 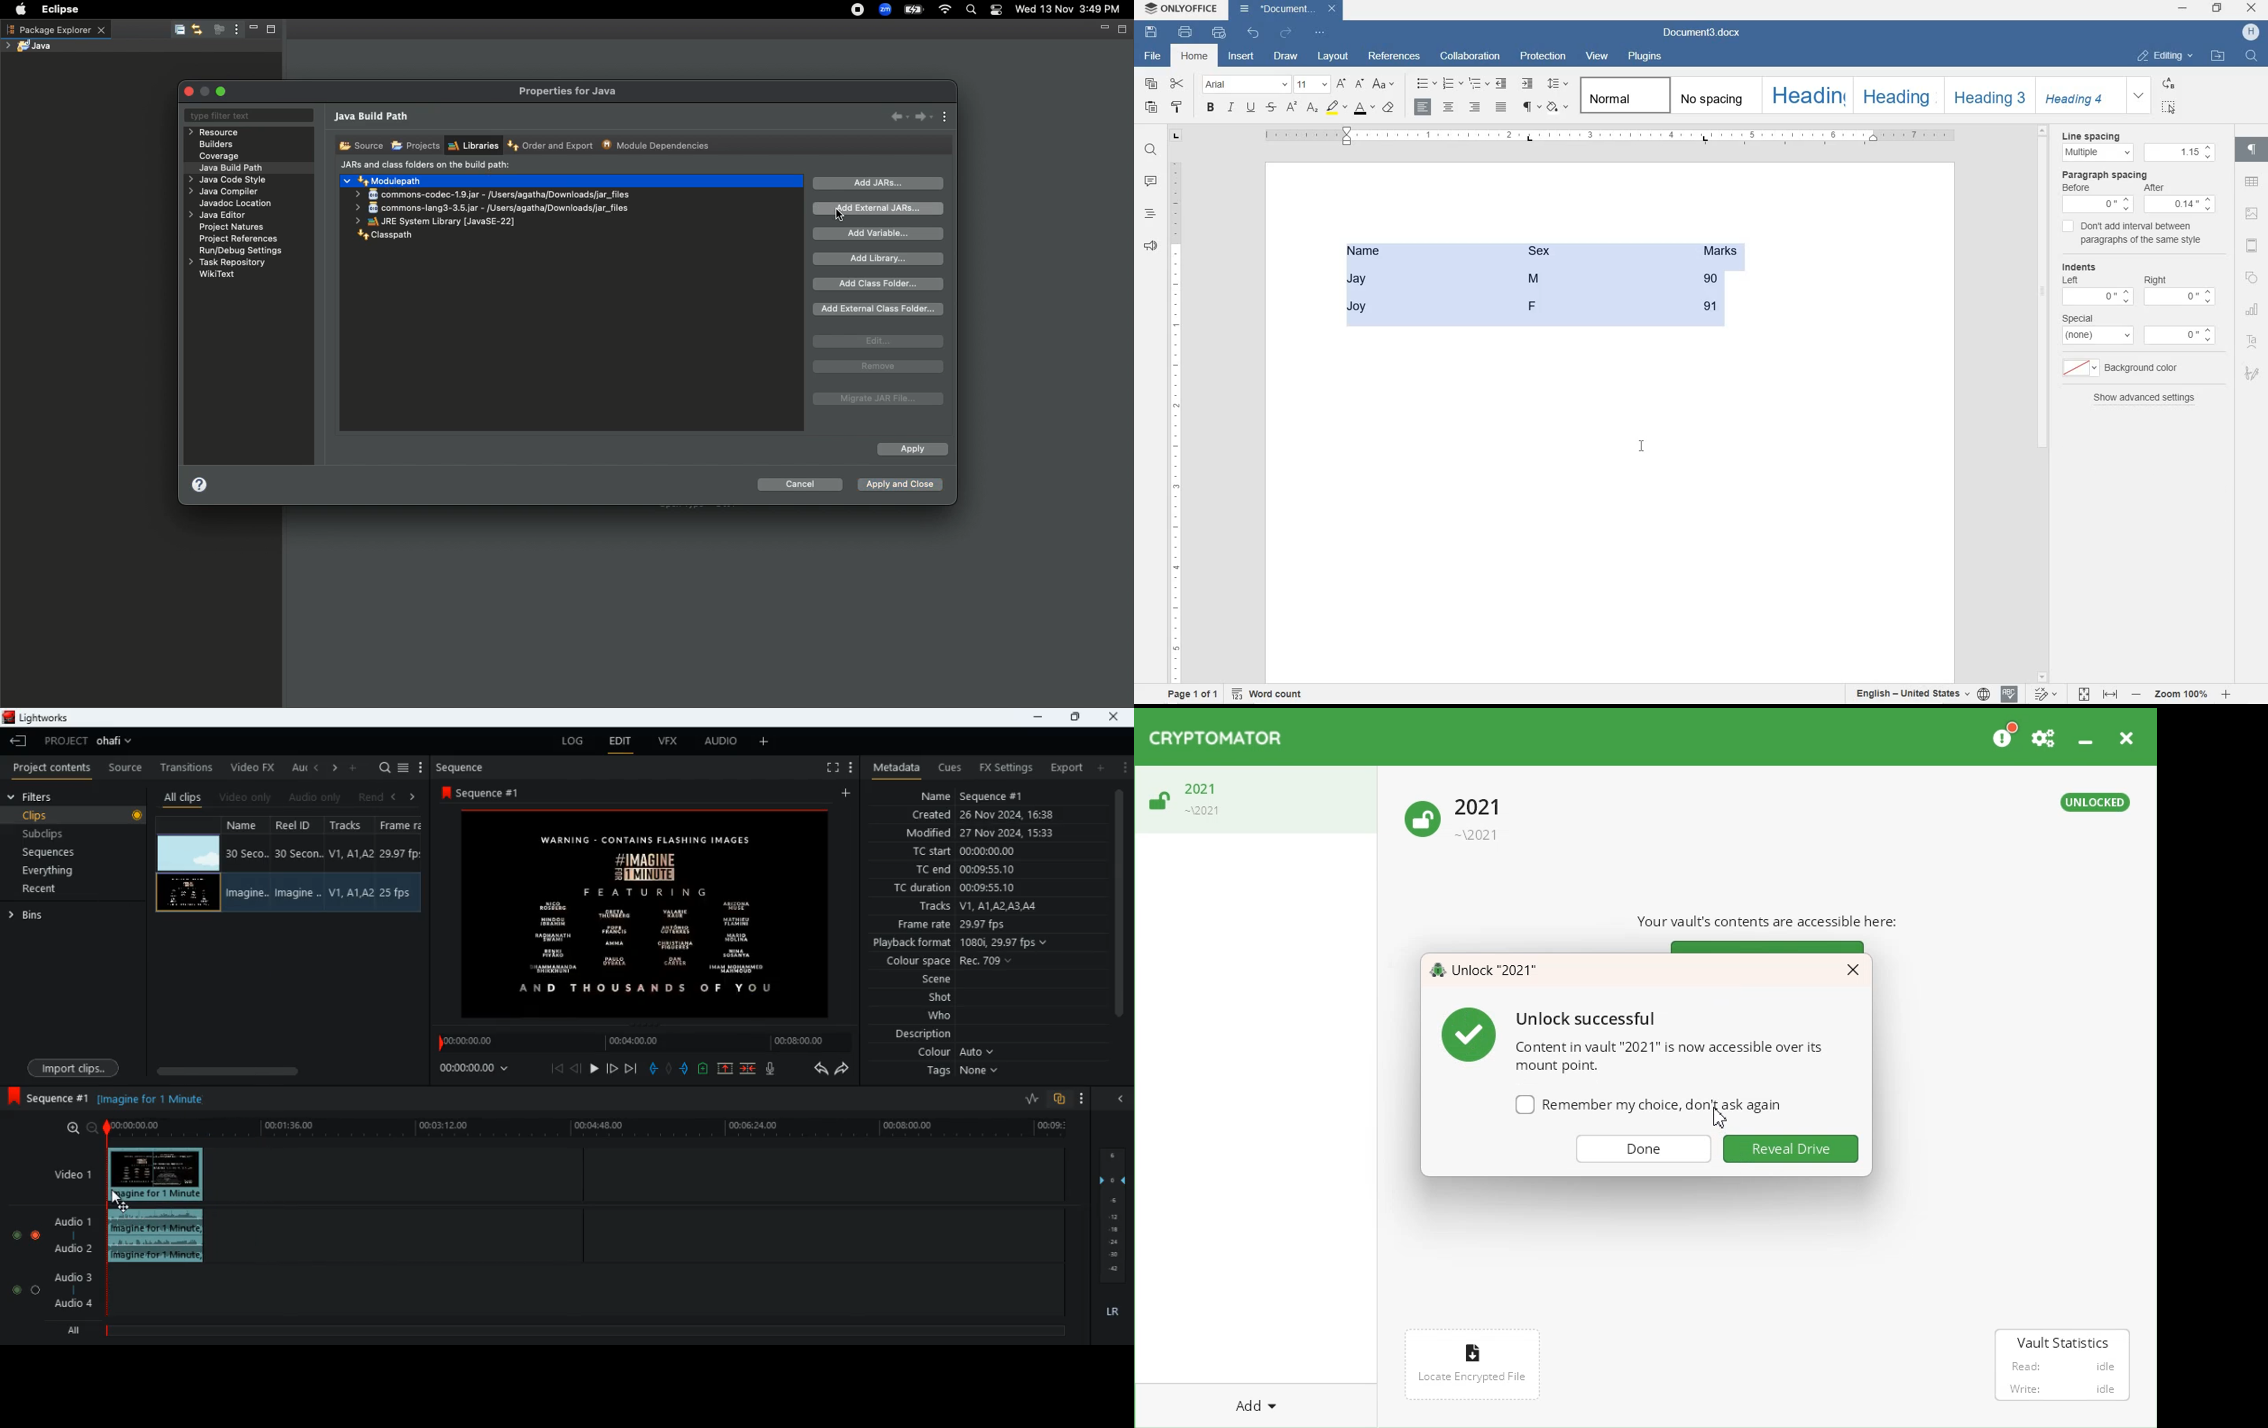 I want to click on Before spacing, so click(x=2095, y=199).